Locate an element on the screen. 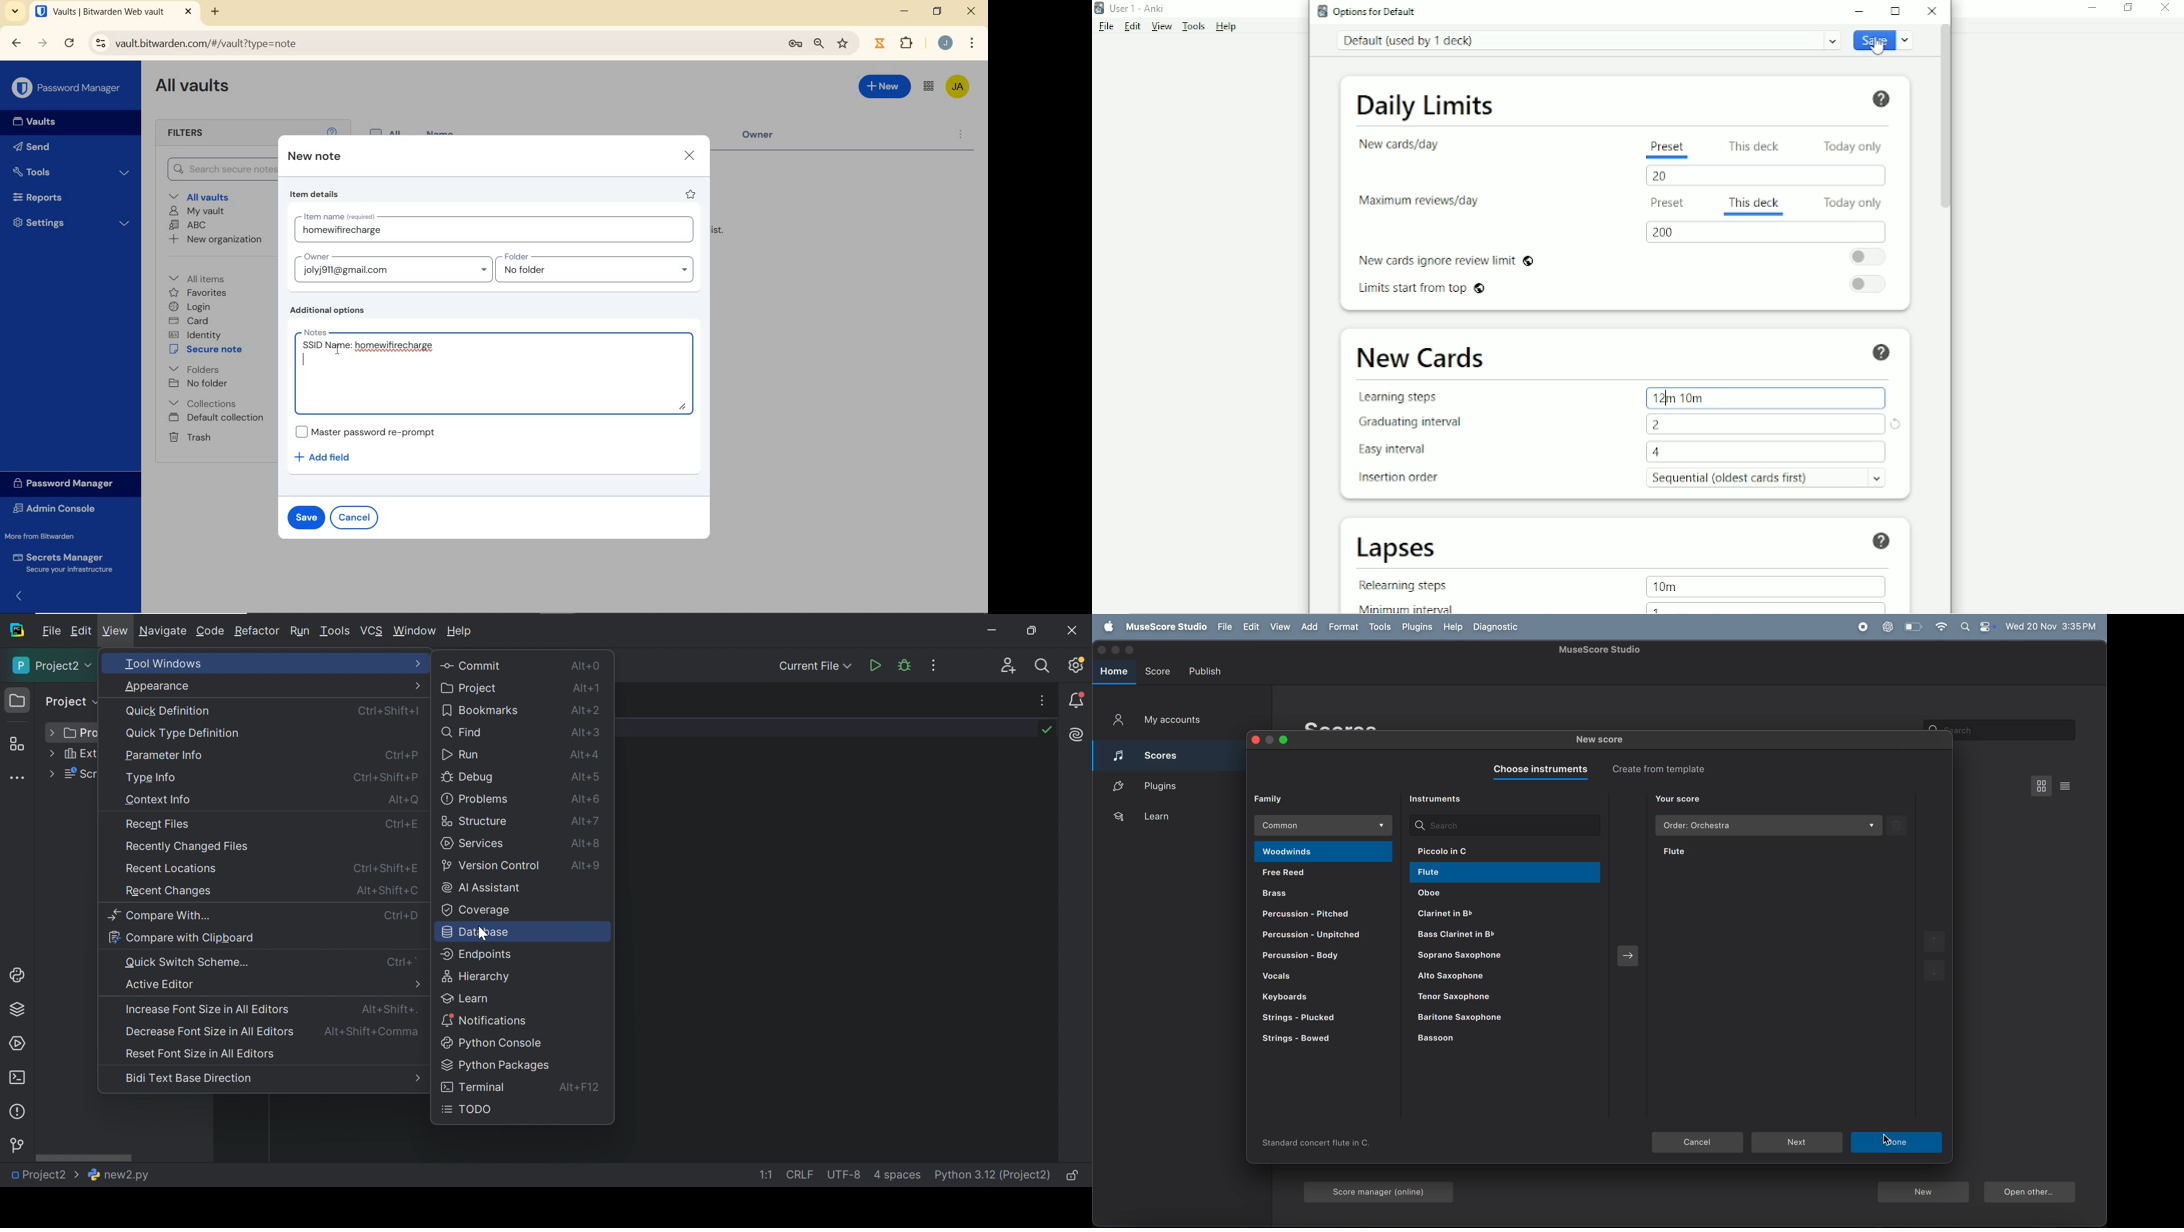 This screenshot has width=2184, height=1232. Account is located at coordinates (945, 42).